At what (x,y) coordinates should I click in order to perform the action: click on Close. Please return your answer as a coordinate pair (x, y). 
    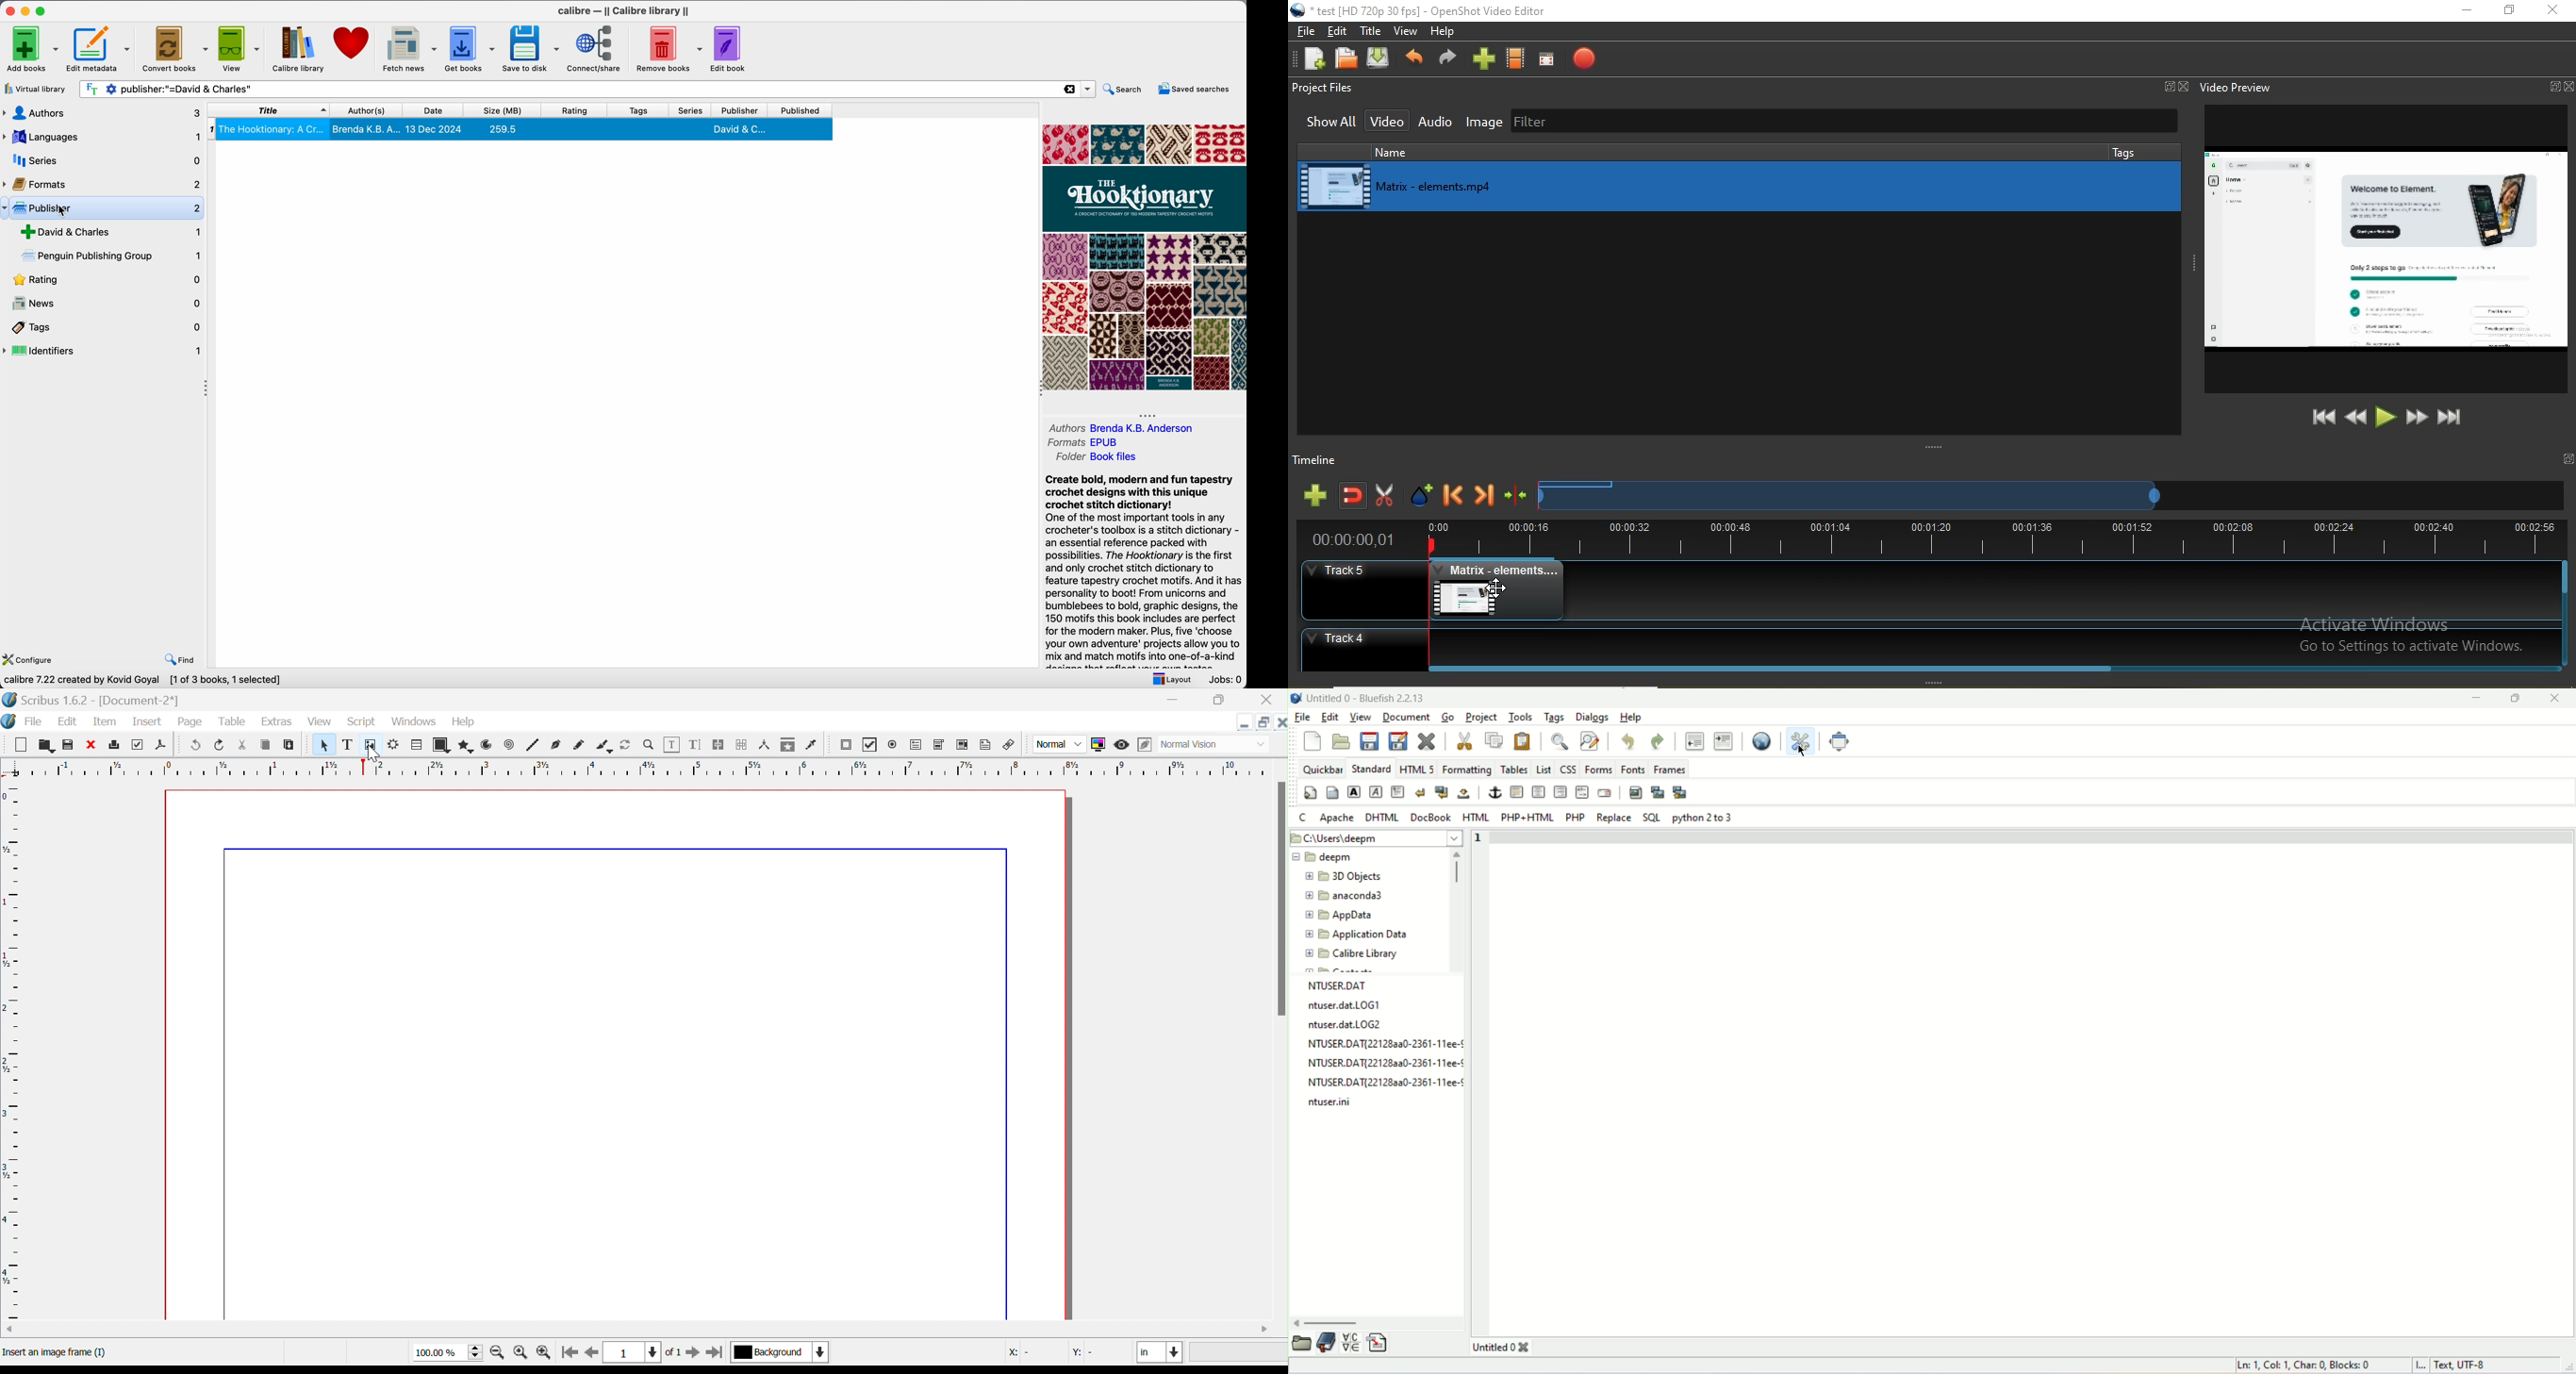
    Looking at the image, I should click on (2186, 86).